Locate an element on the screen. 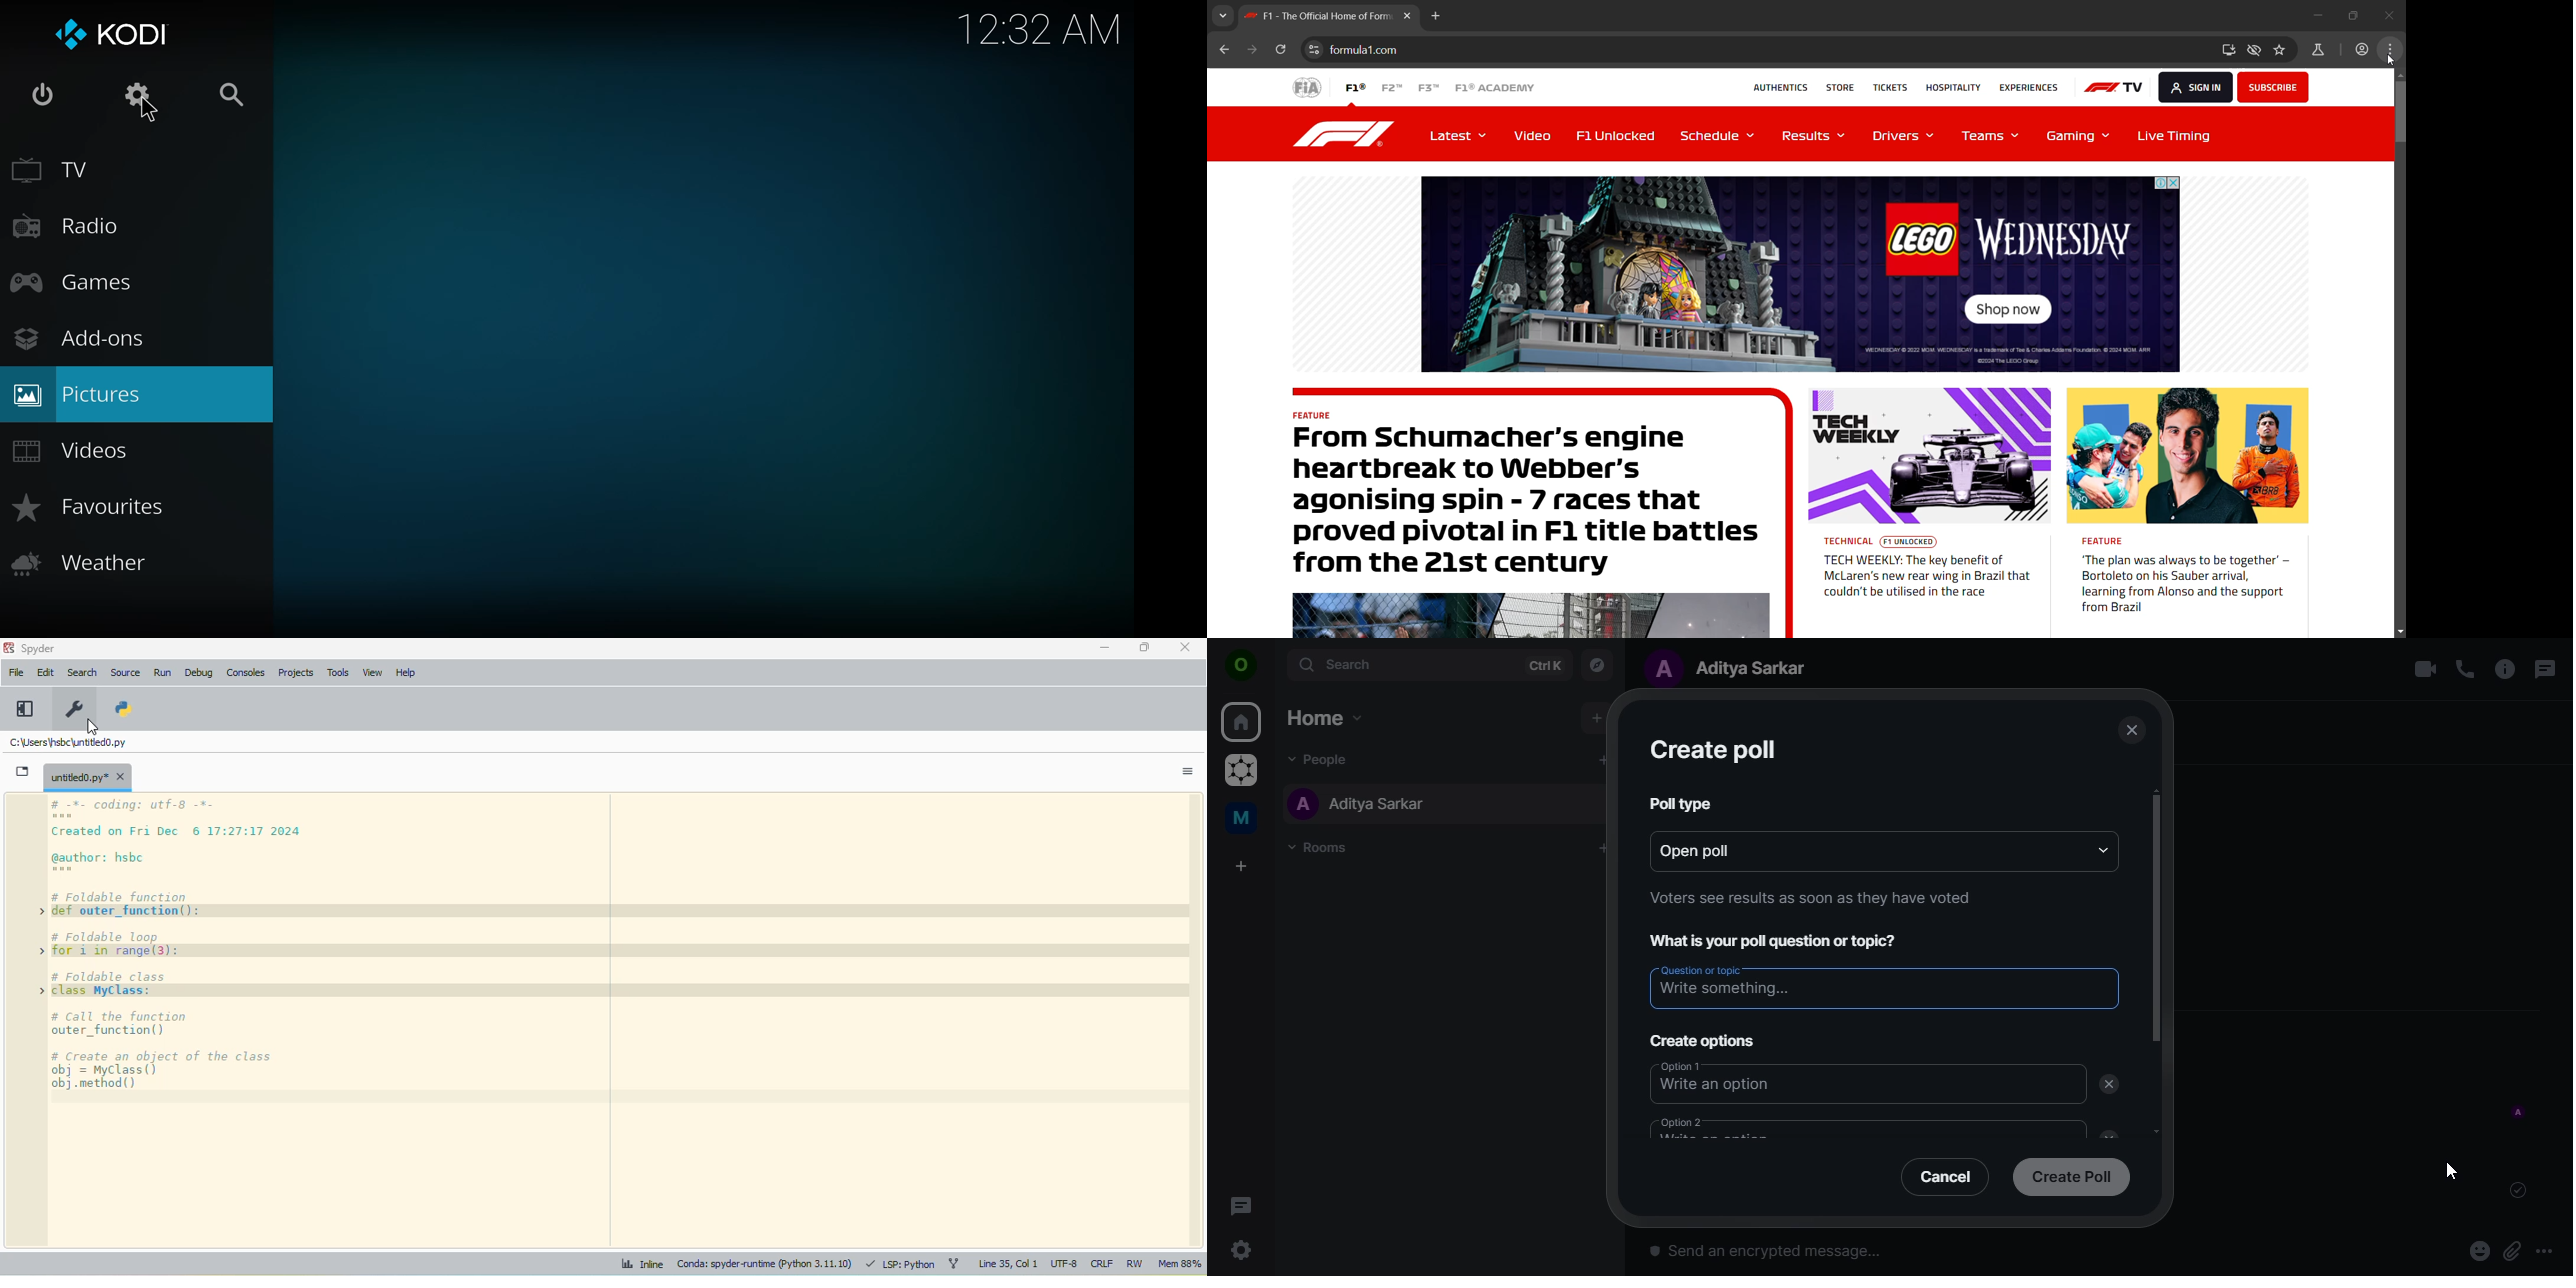  reload this page is located at coordinates (1280, 51).